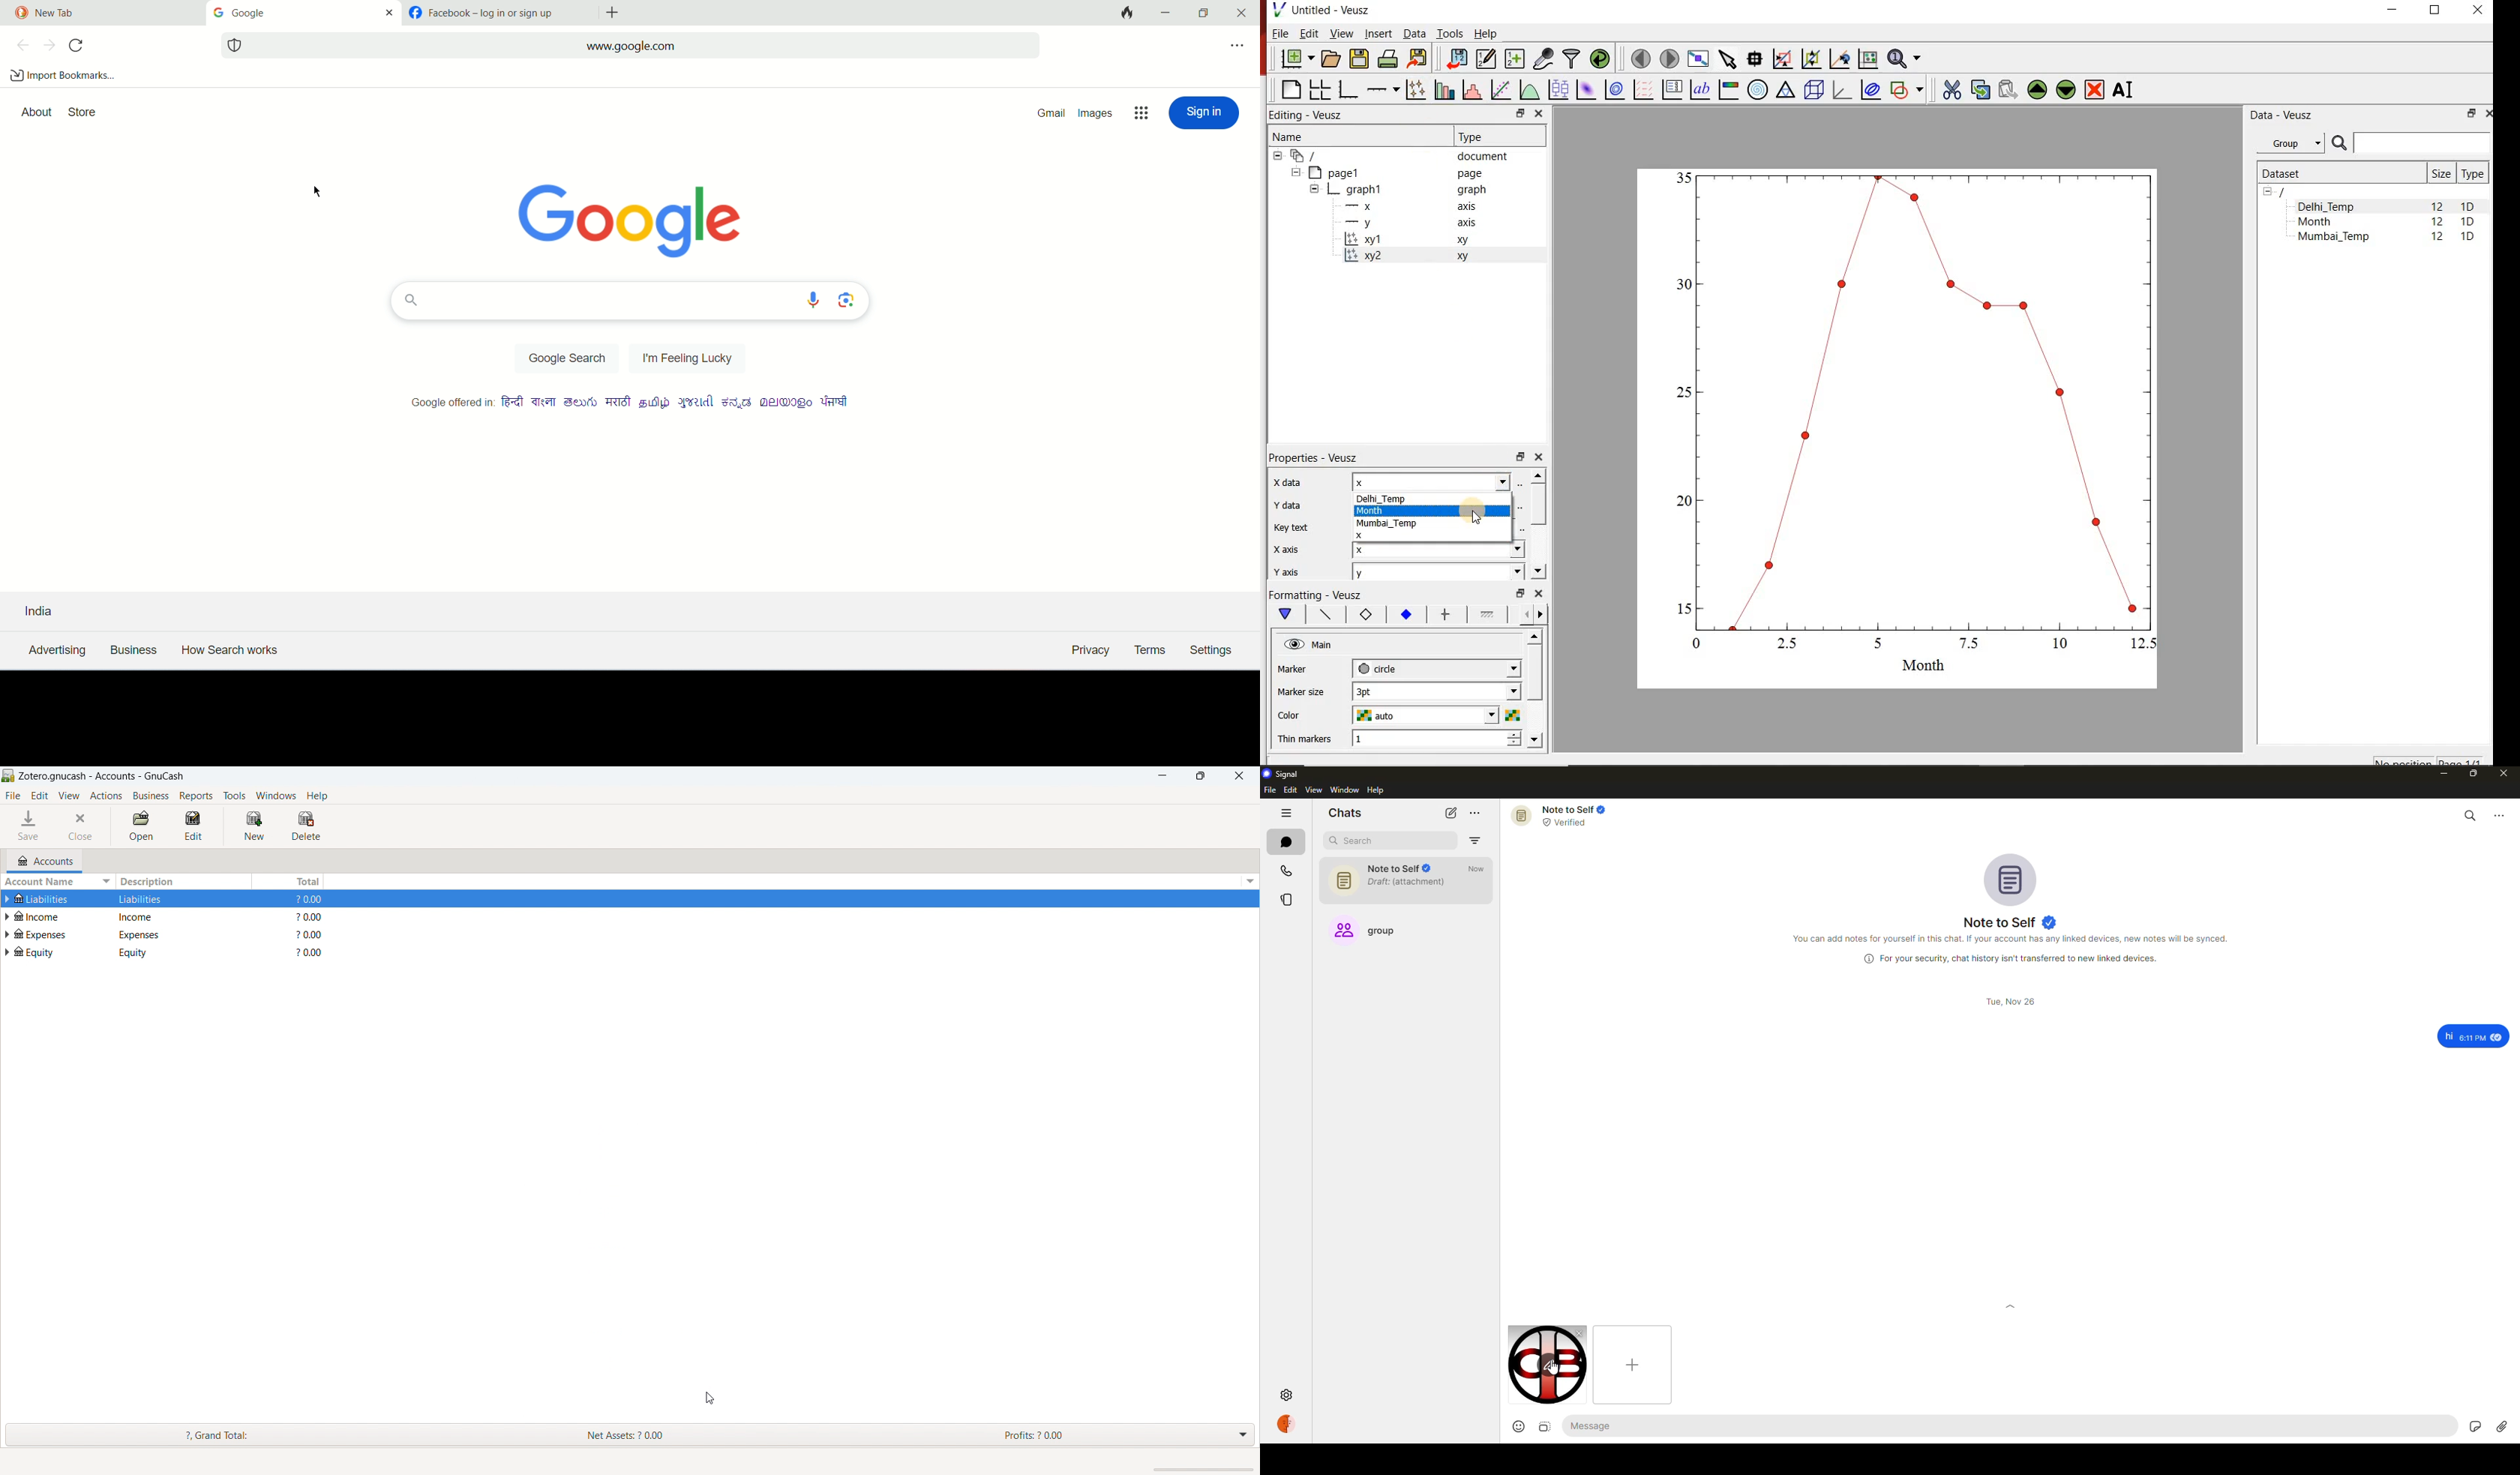 This screenshot has height=1484, width=2520. Describe the element at coordinates (1089, 652) in the screenshot. I see `privacy` at that location.